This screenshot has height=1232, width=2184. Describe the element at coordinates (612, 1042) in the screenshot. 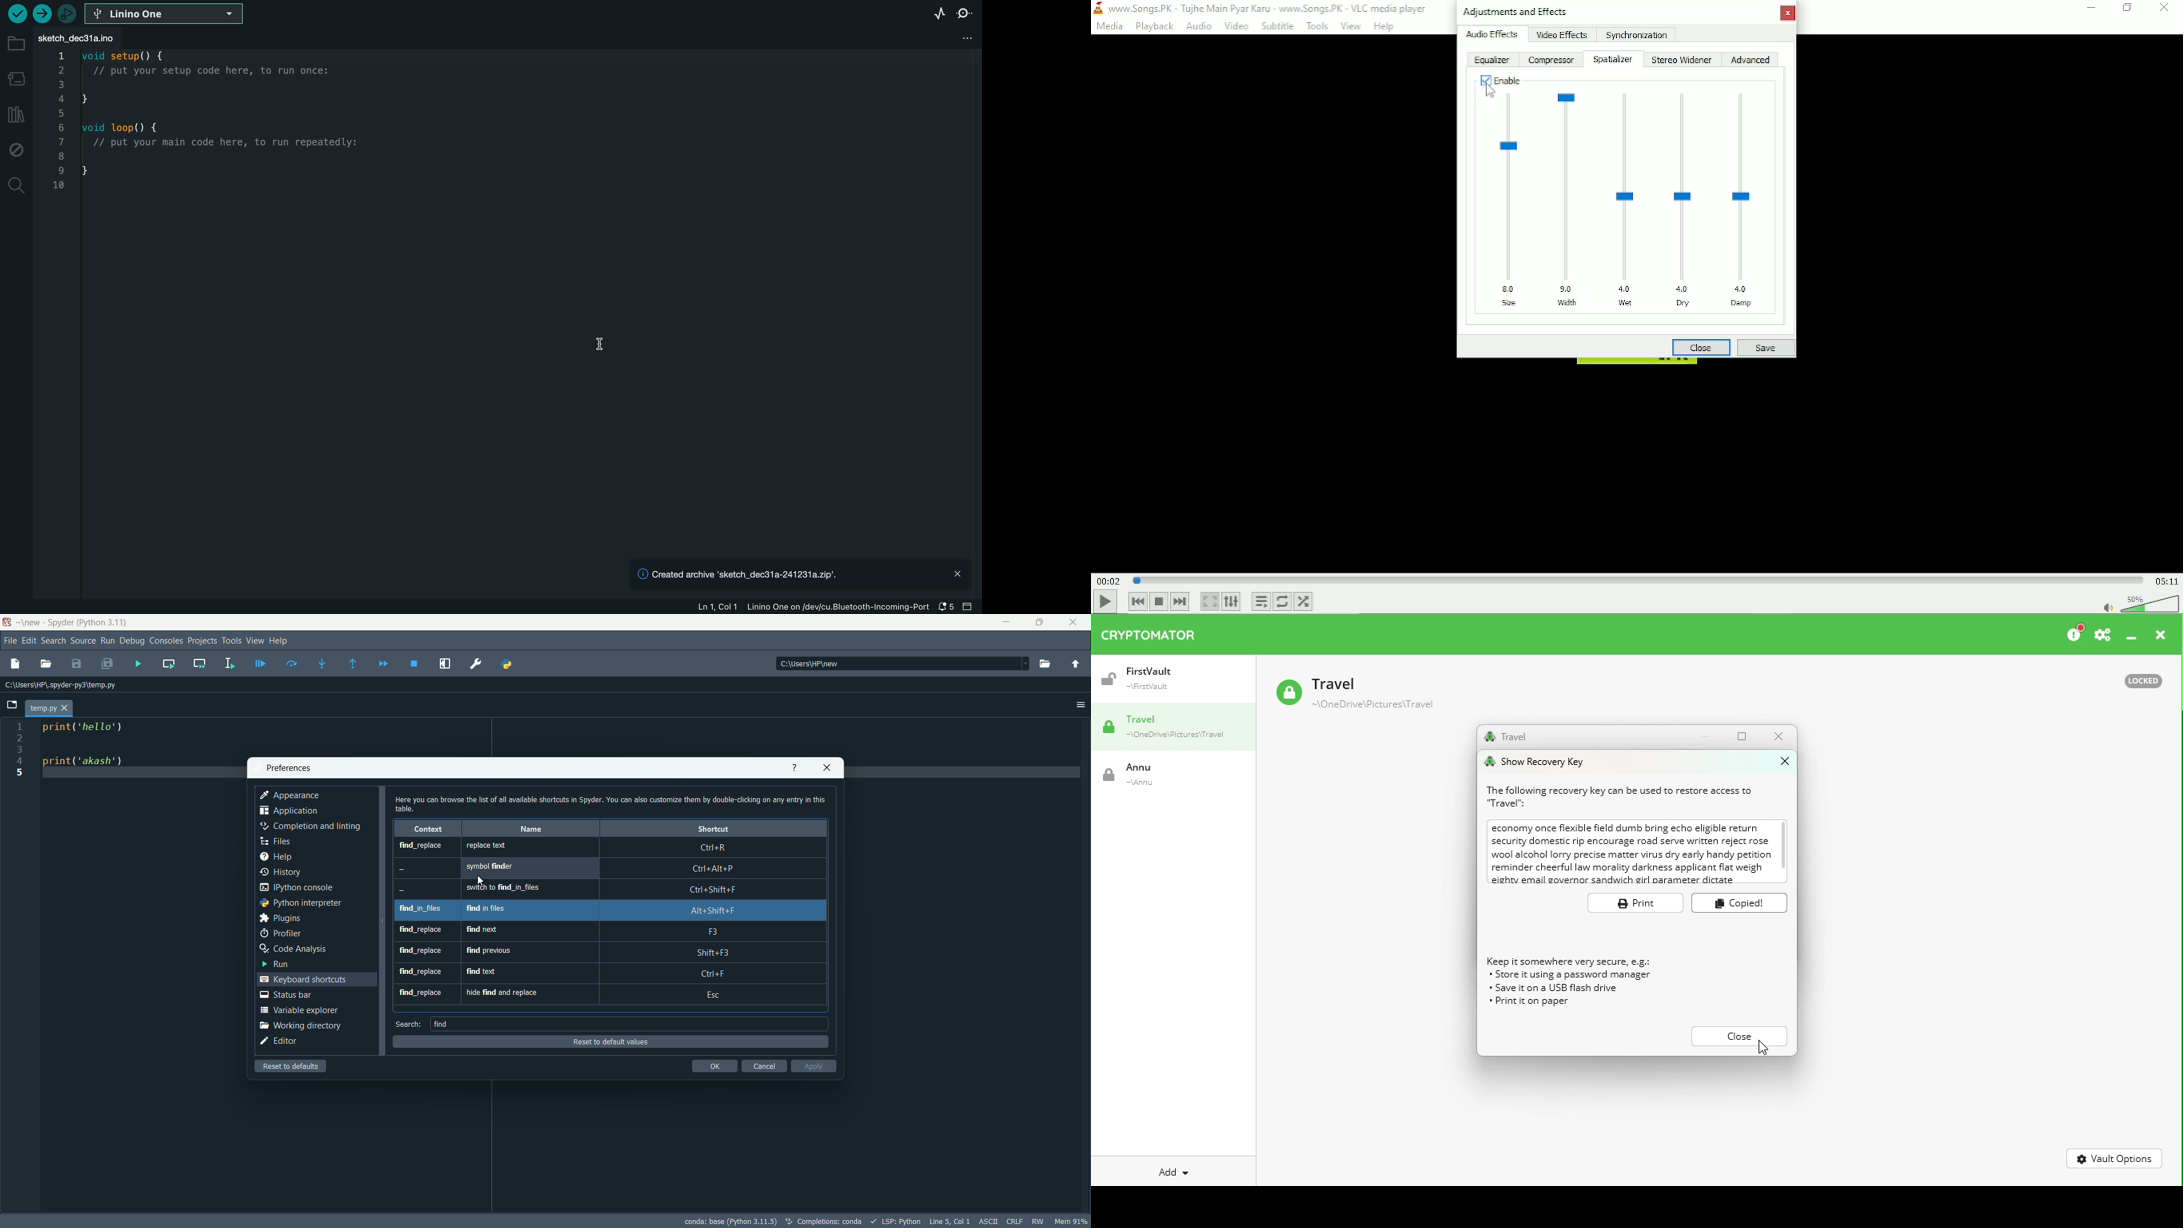

I see `reset to default values` at that location.